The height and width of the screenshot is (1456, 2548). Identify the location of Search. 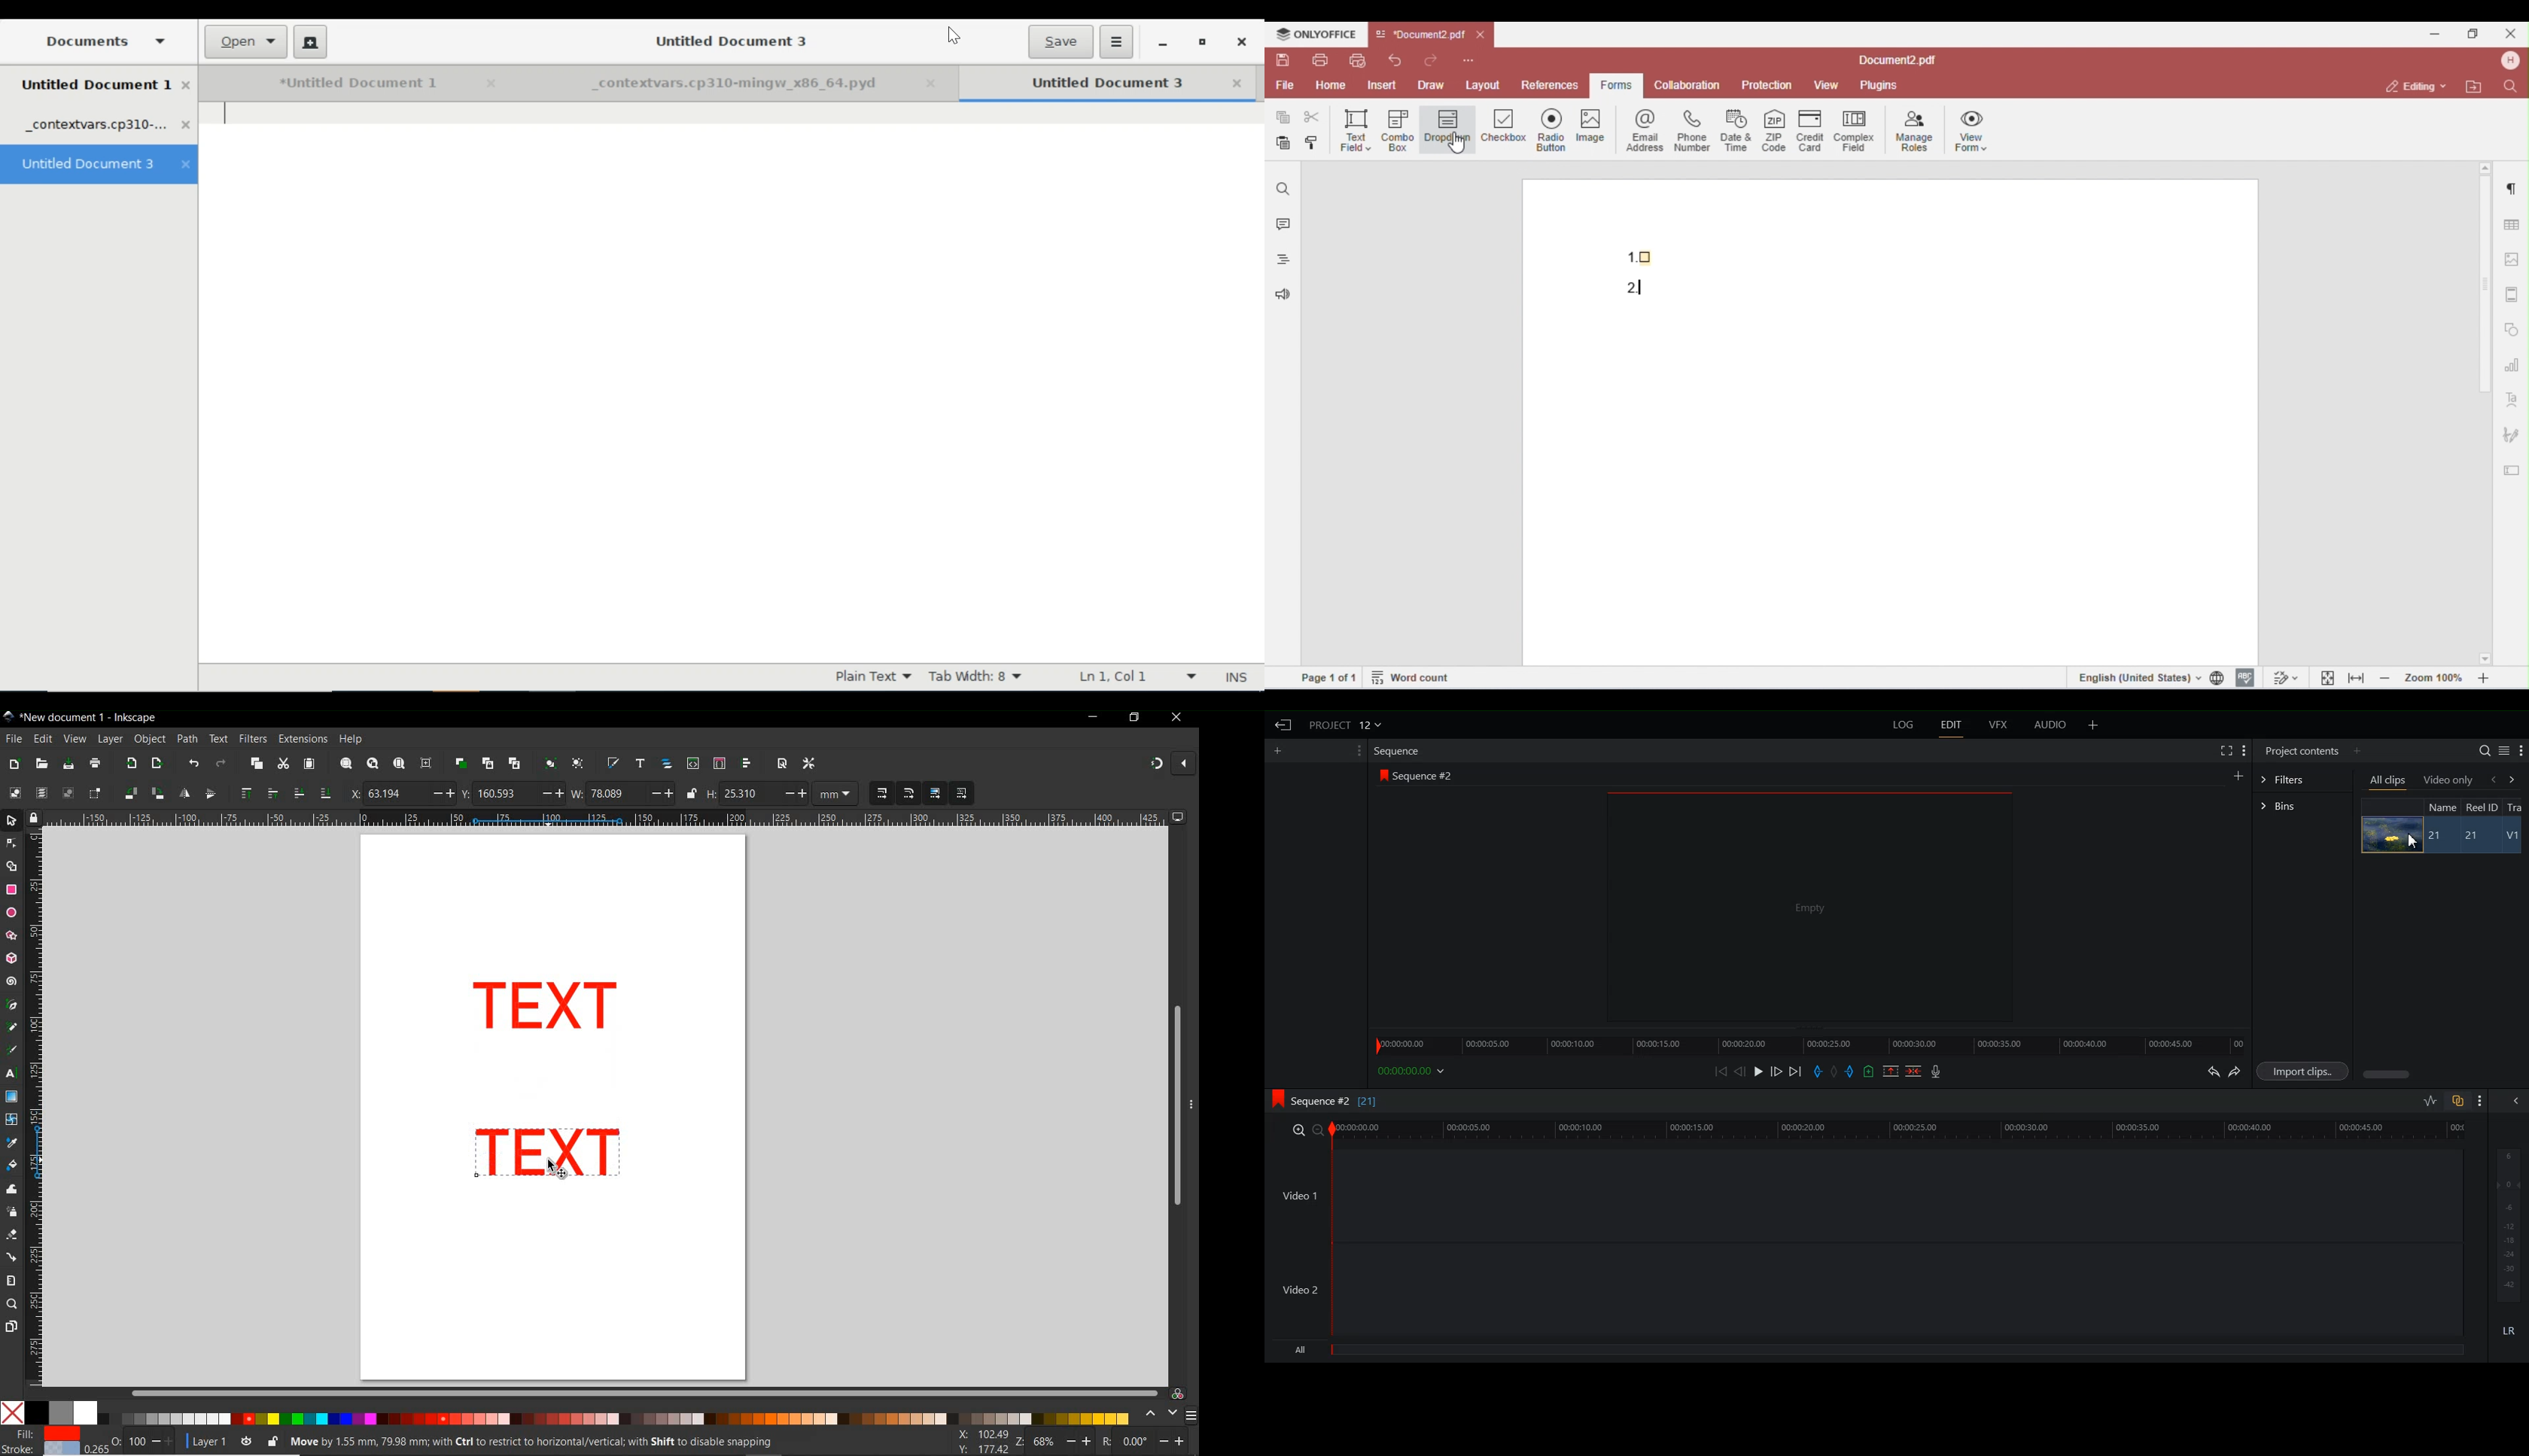
(2484, 751).